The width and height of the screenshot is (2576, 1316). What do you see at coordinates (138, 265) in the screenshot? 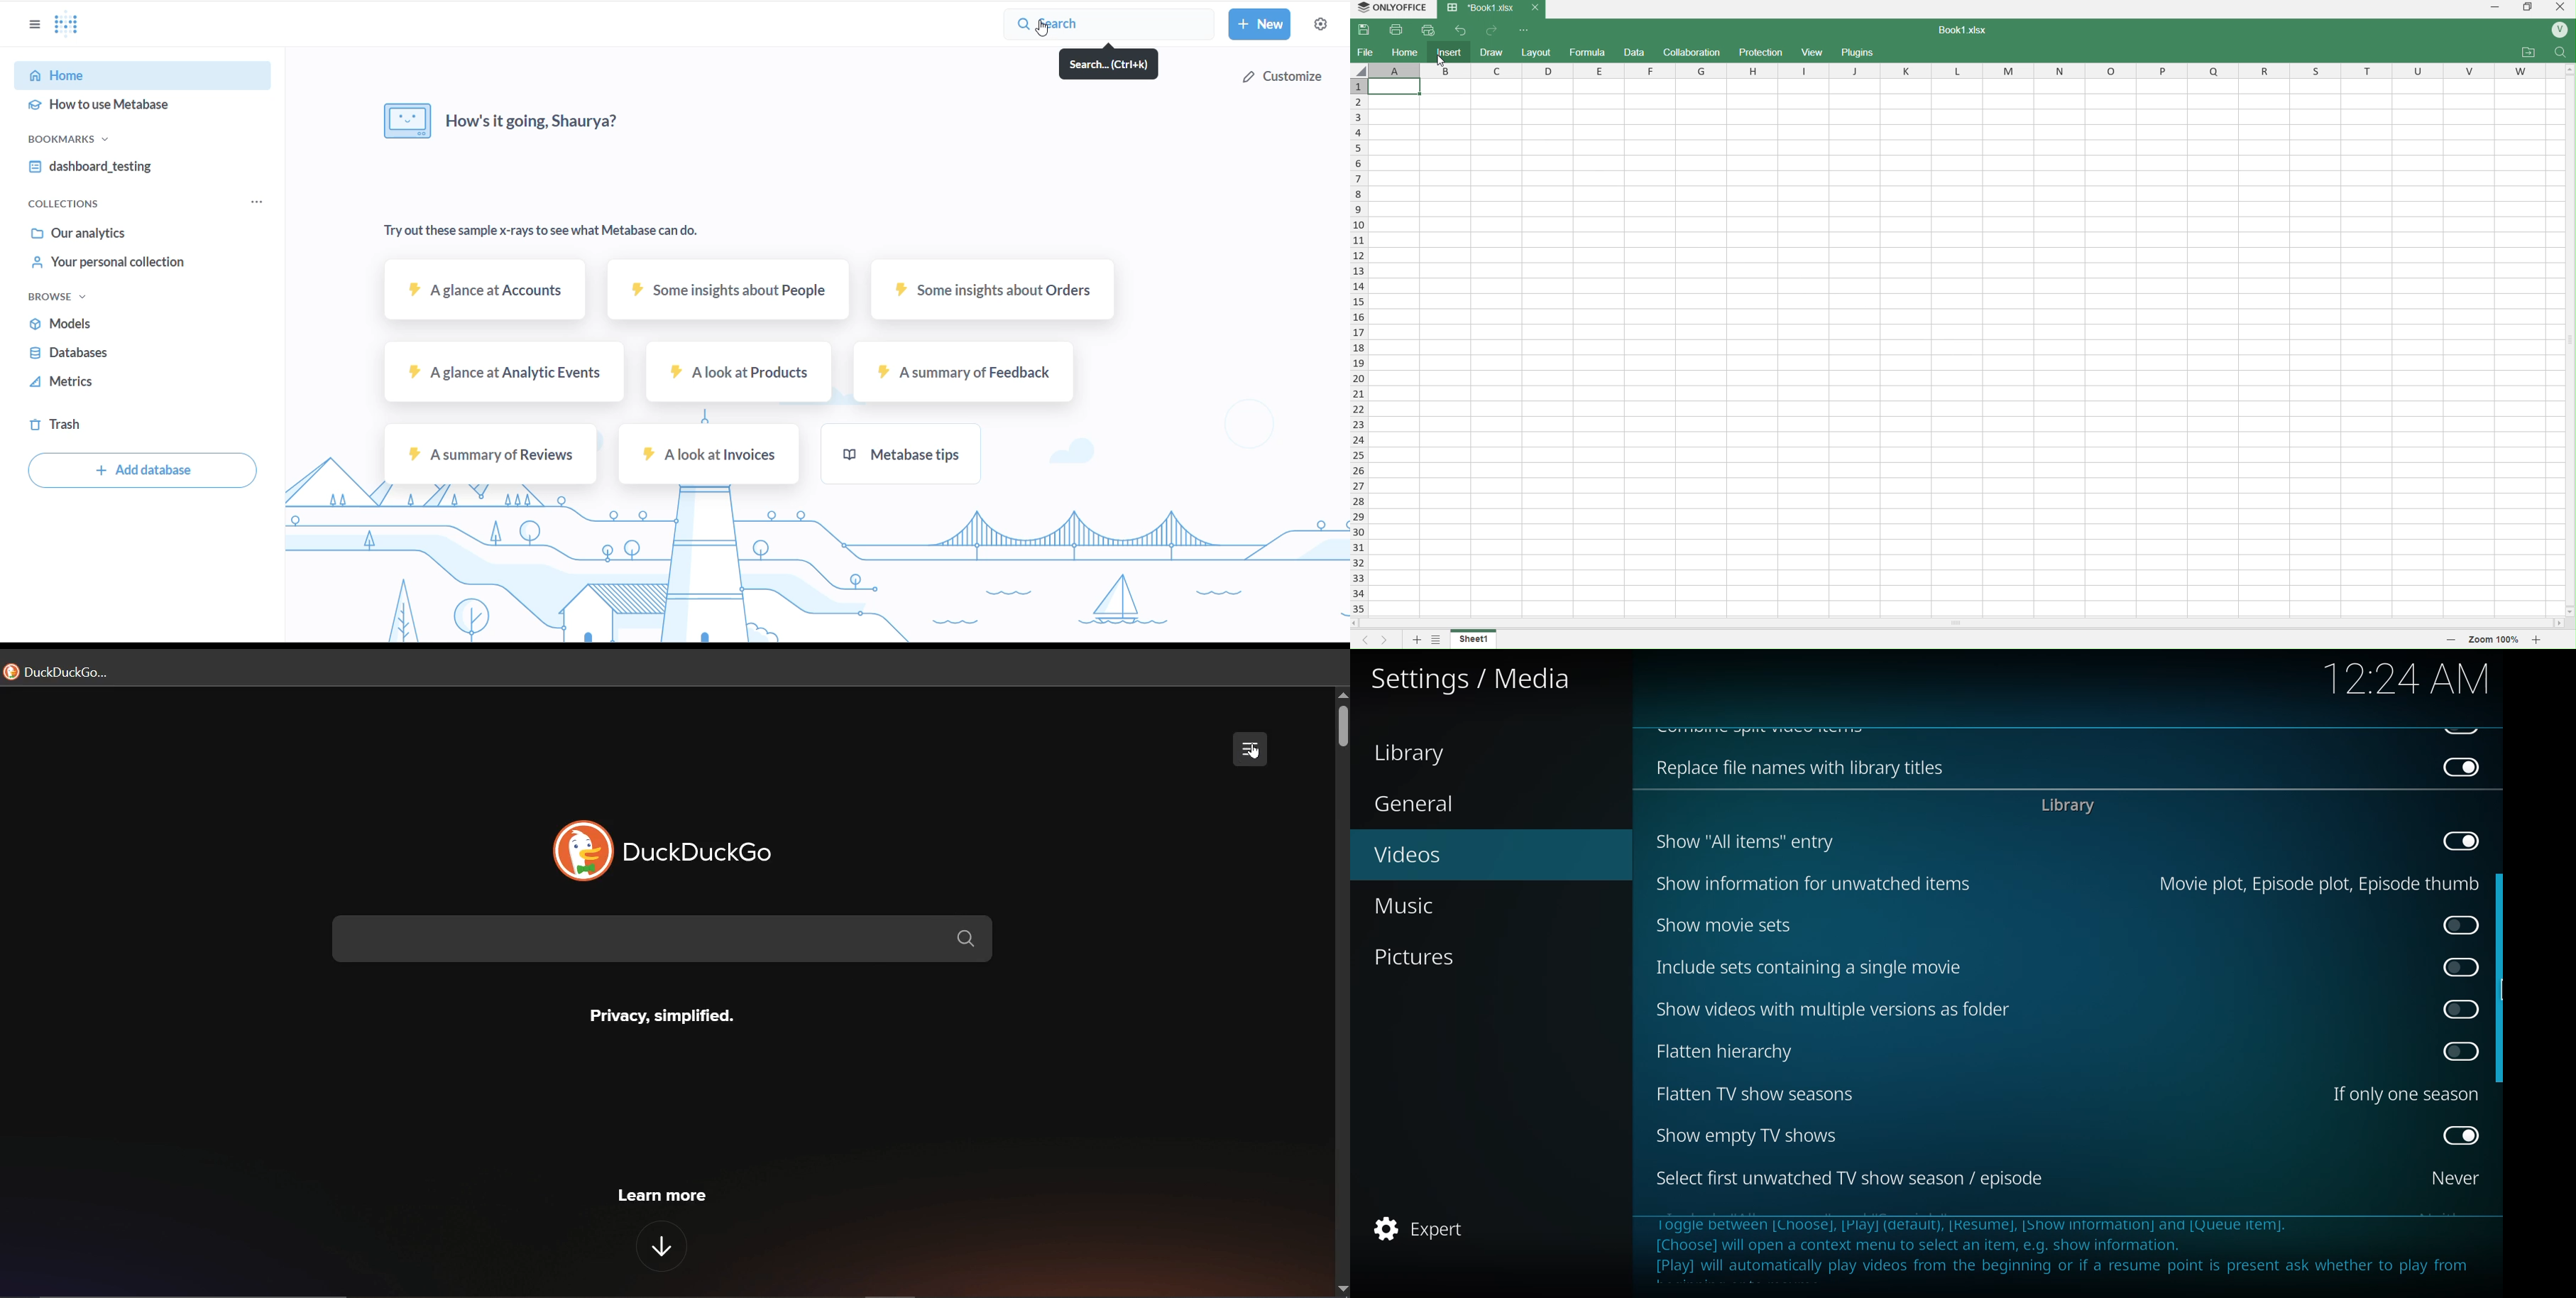
I see `personal collection` at bounding box center [138, 265].